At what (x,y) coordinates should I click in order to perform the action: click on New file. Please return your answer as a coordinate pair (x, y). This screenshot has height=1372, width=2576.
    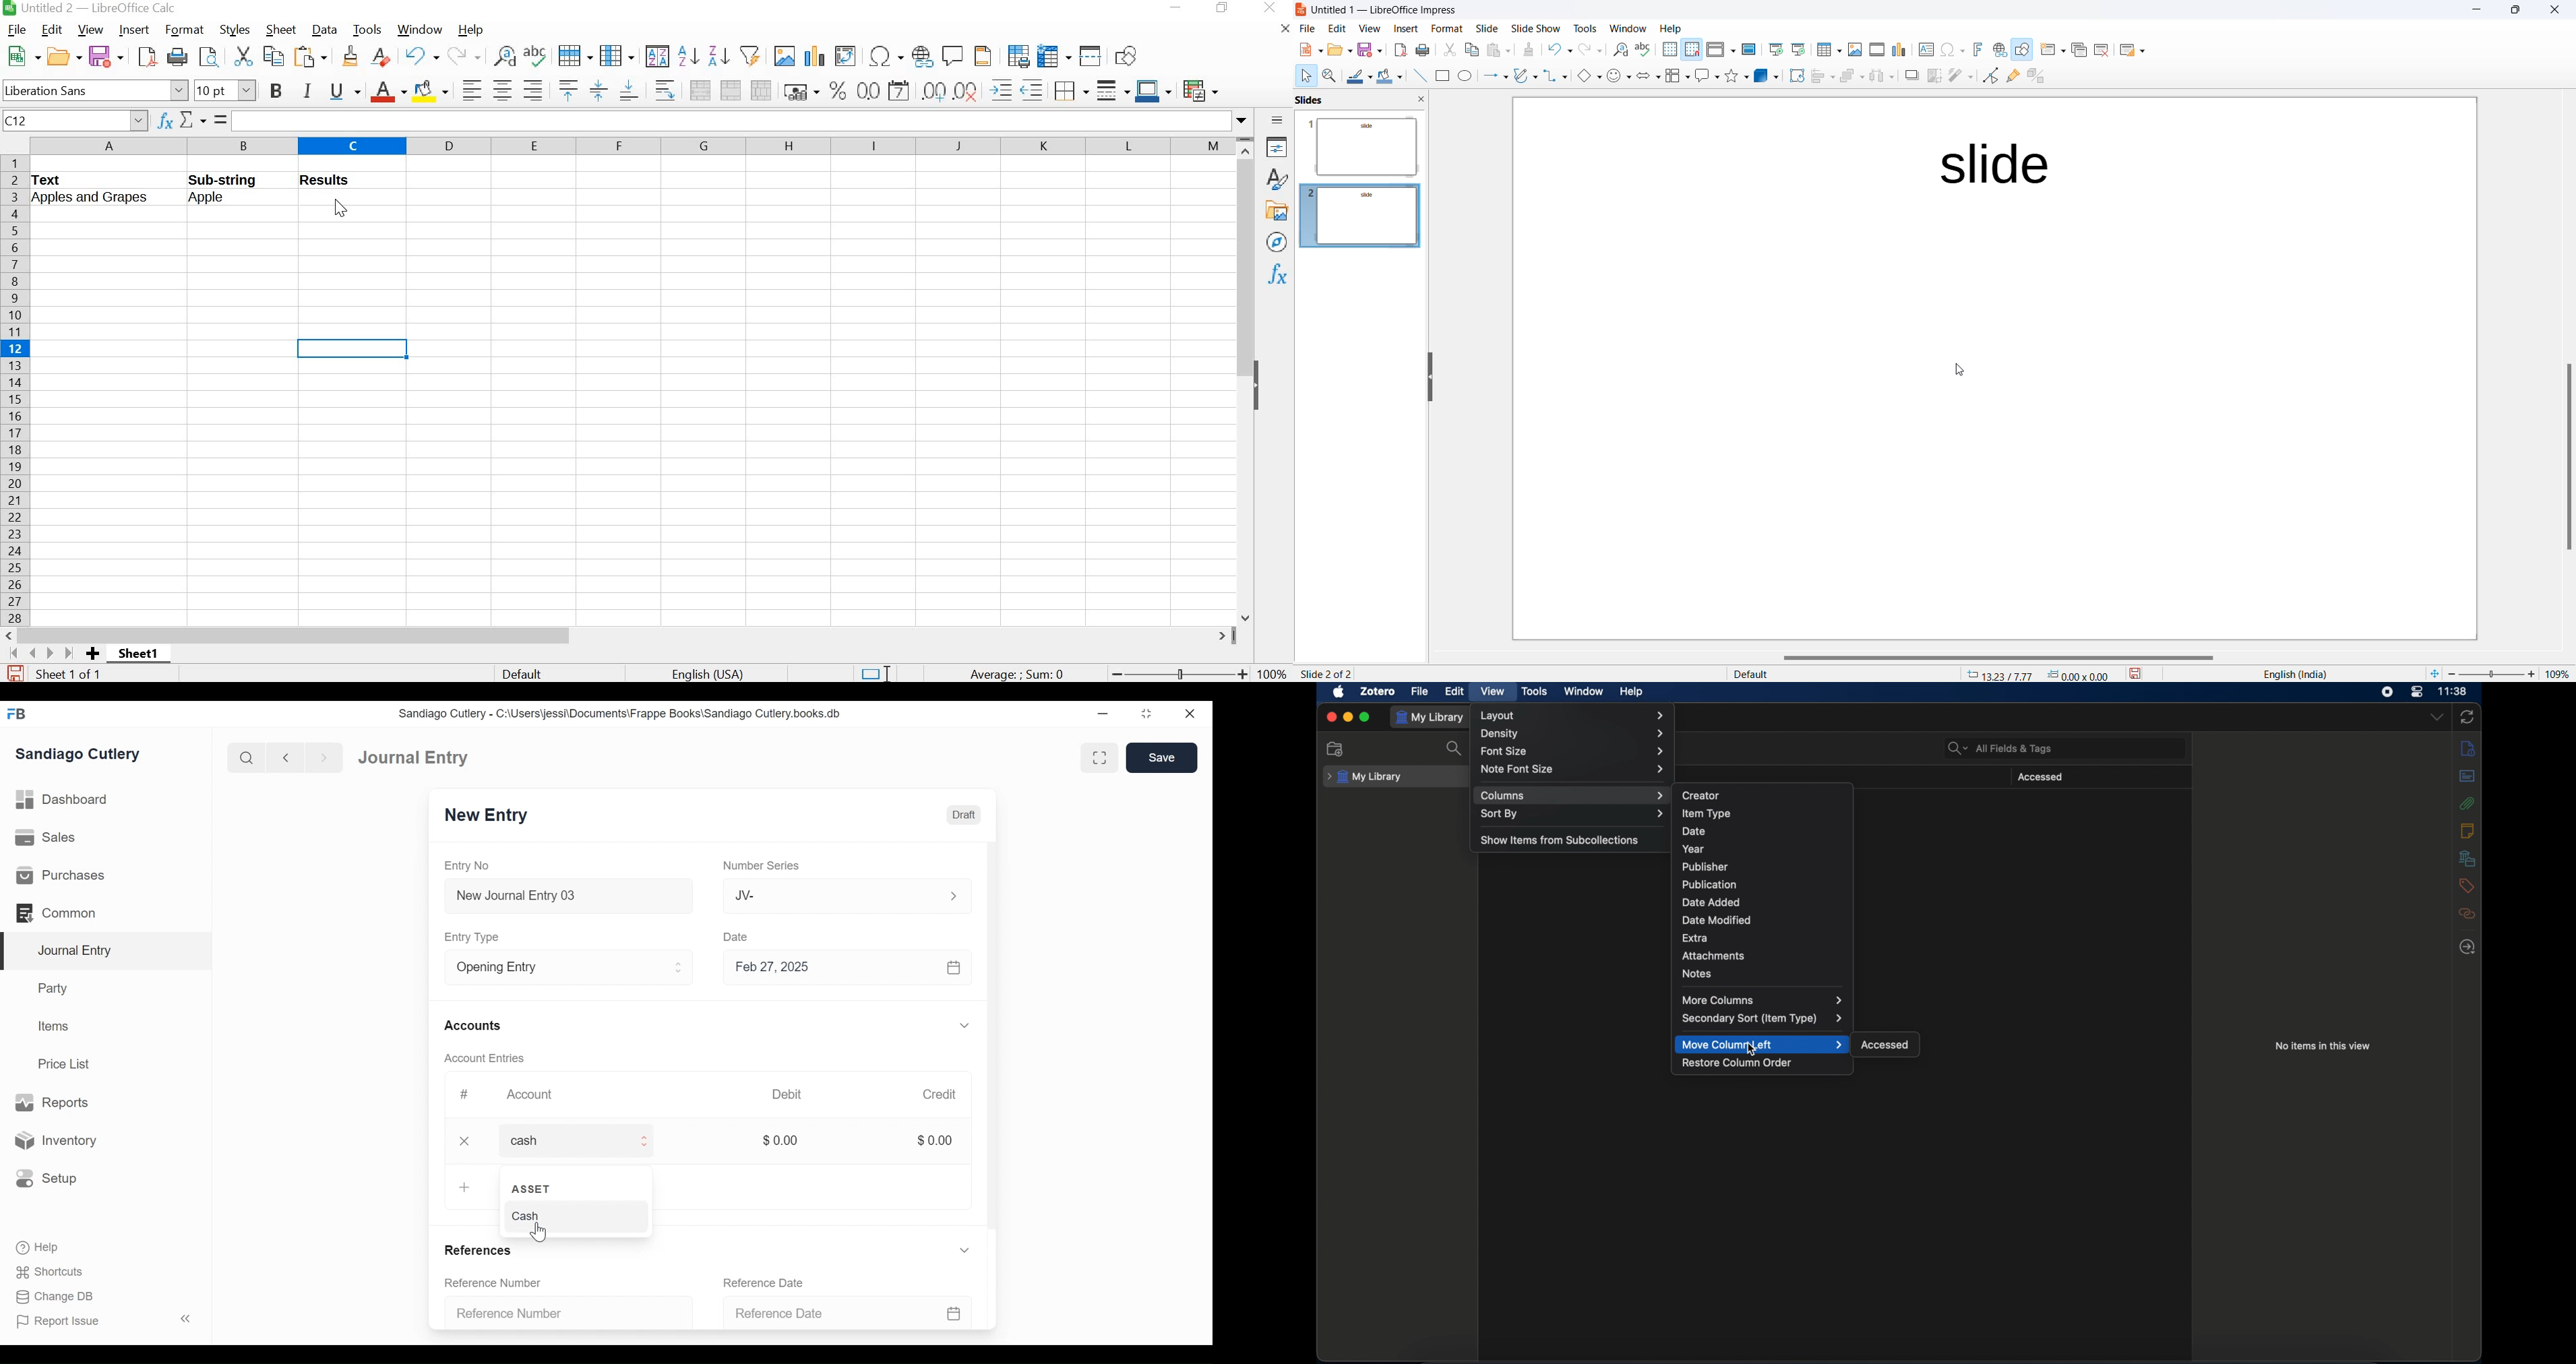
    Looking at the image, I should click on (1338, 49).